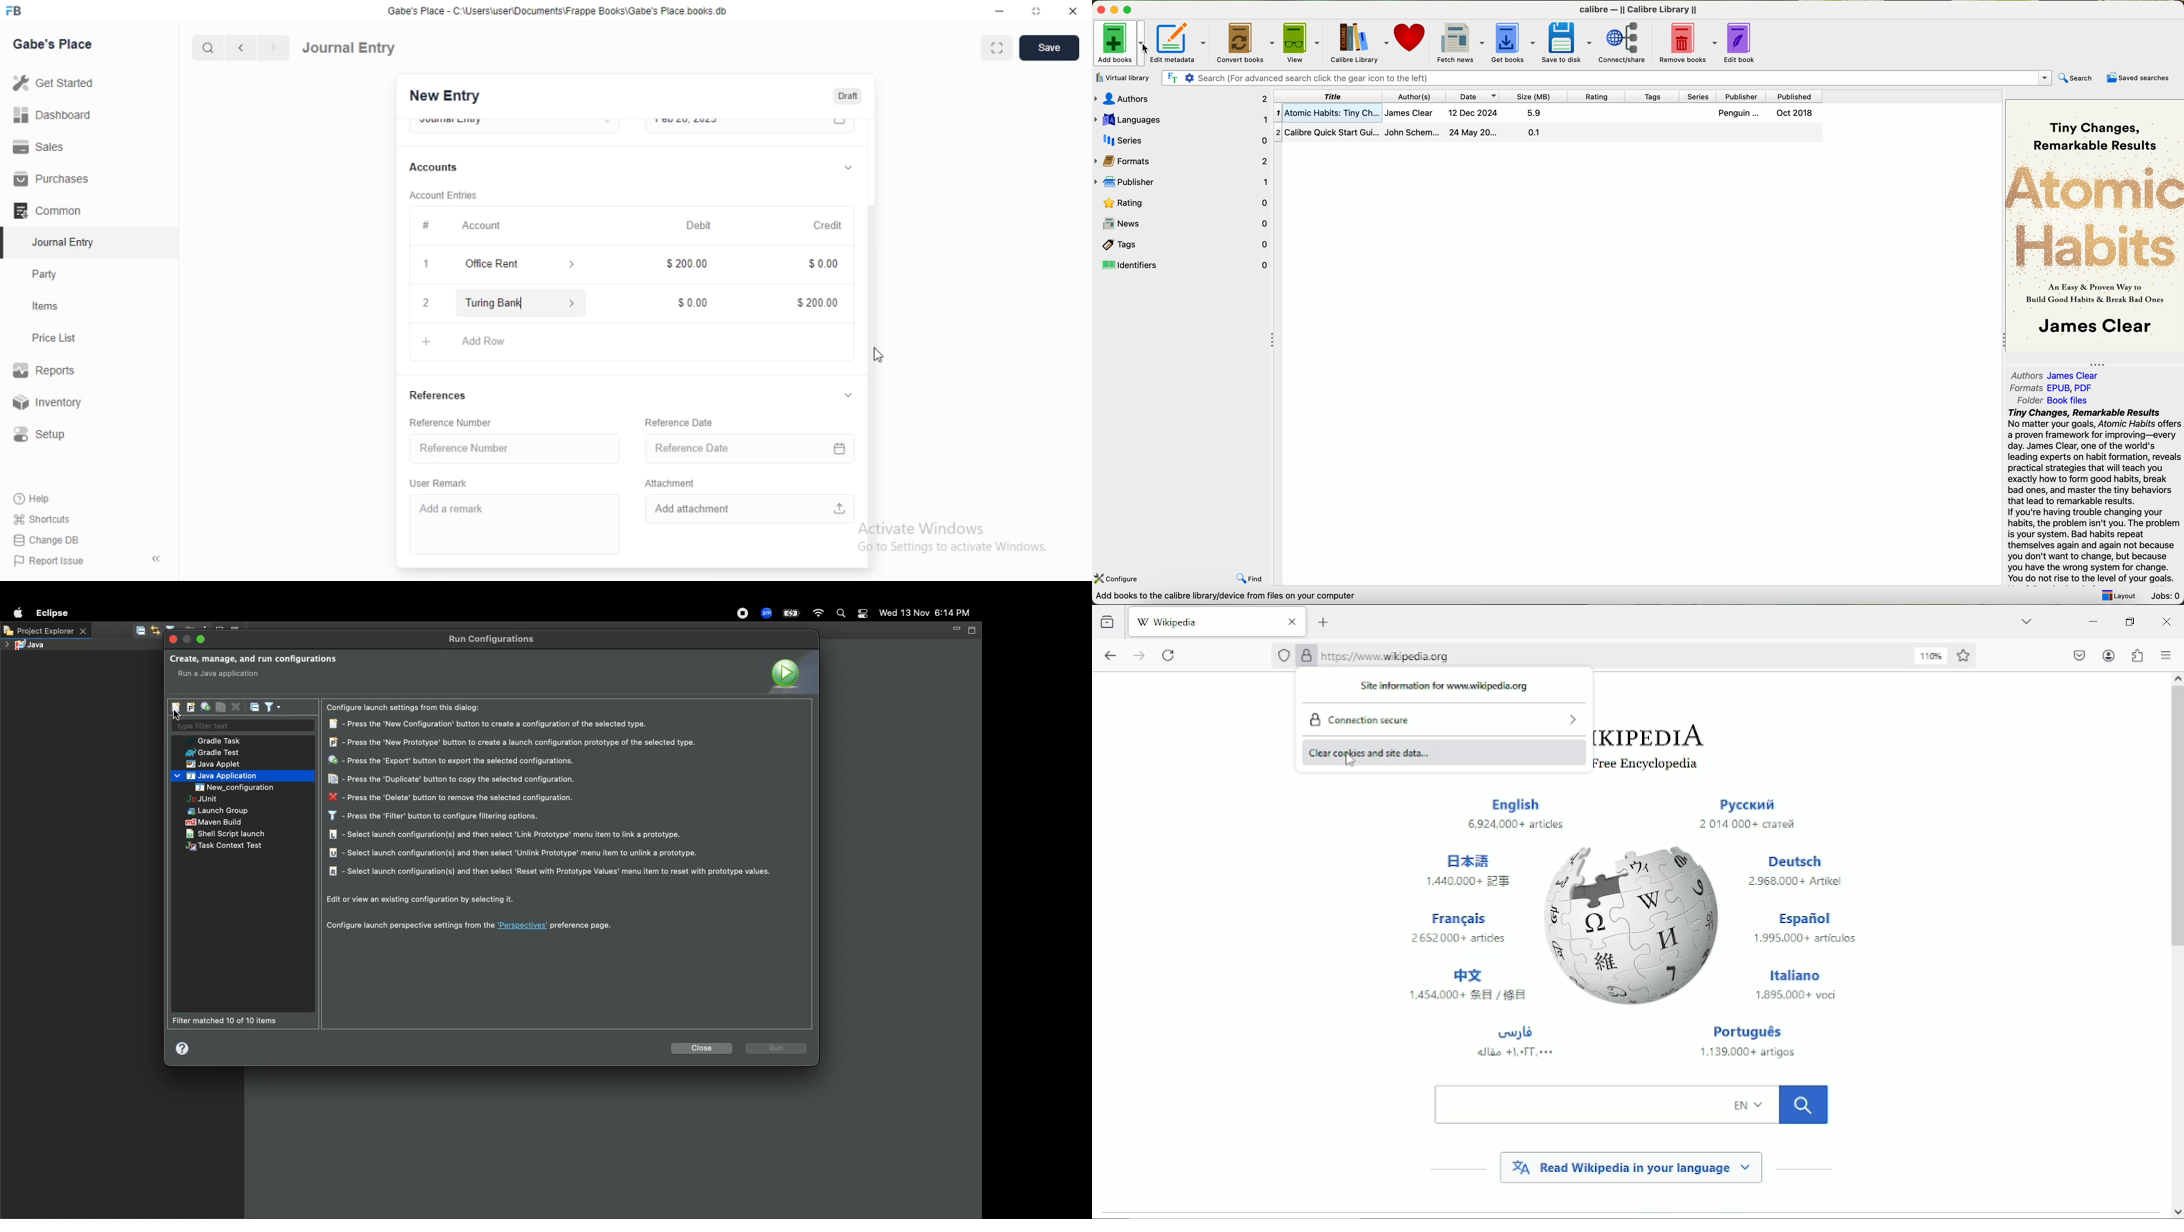 The height and width of the screenshot is (1232, 2184). What do you see at coordinates (1182, 180) in the screenshot?
I see `publisher` at bounding box center [1182, 180].